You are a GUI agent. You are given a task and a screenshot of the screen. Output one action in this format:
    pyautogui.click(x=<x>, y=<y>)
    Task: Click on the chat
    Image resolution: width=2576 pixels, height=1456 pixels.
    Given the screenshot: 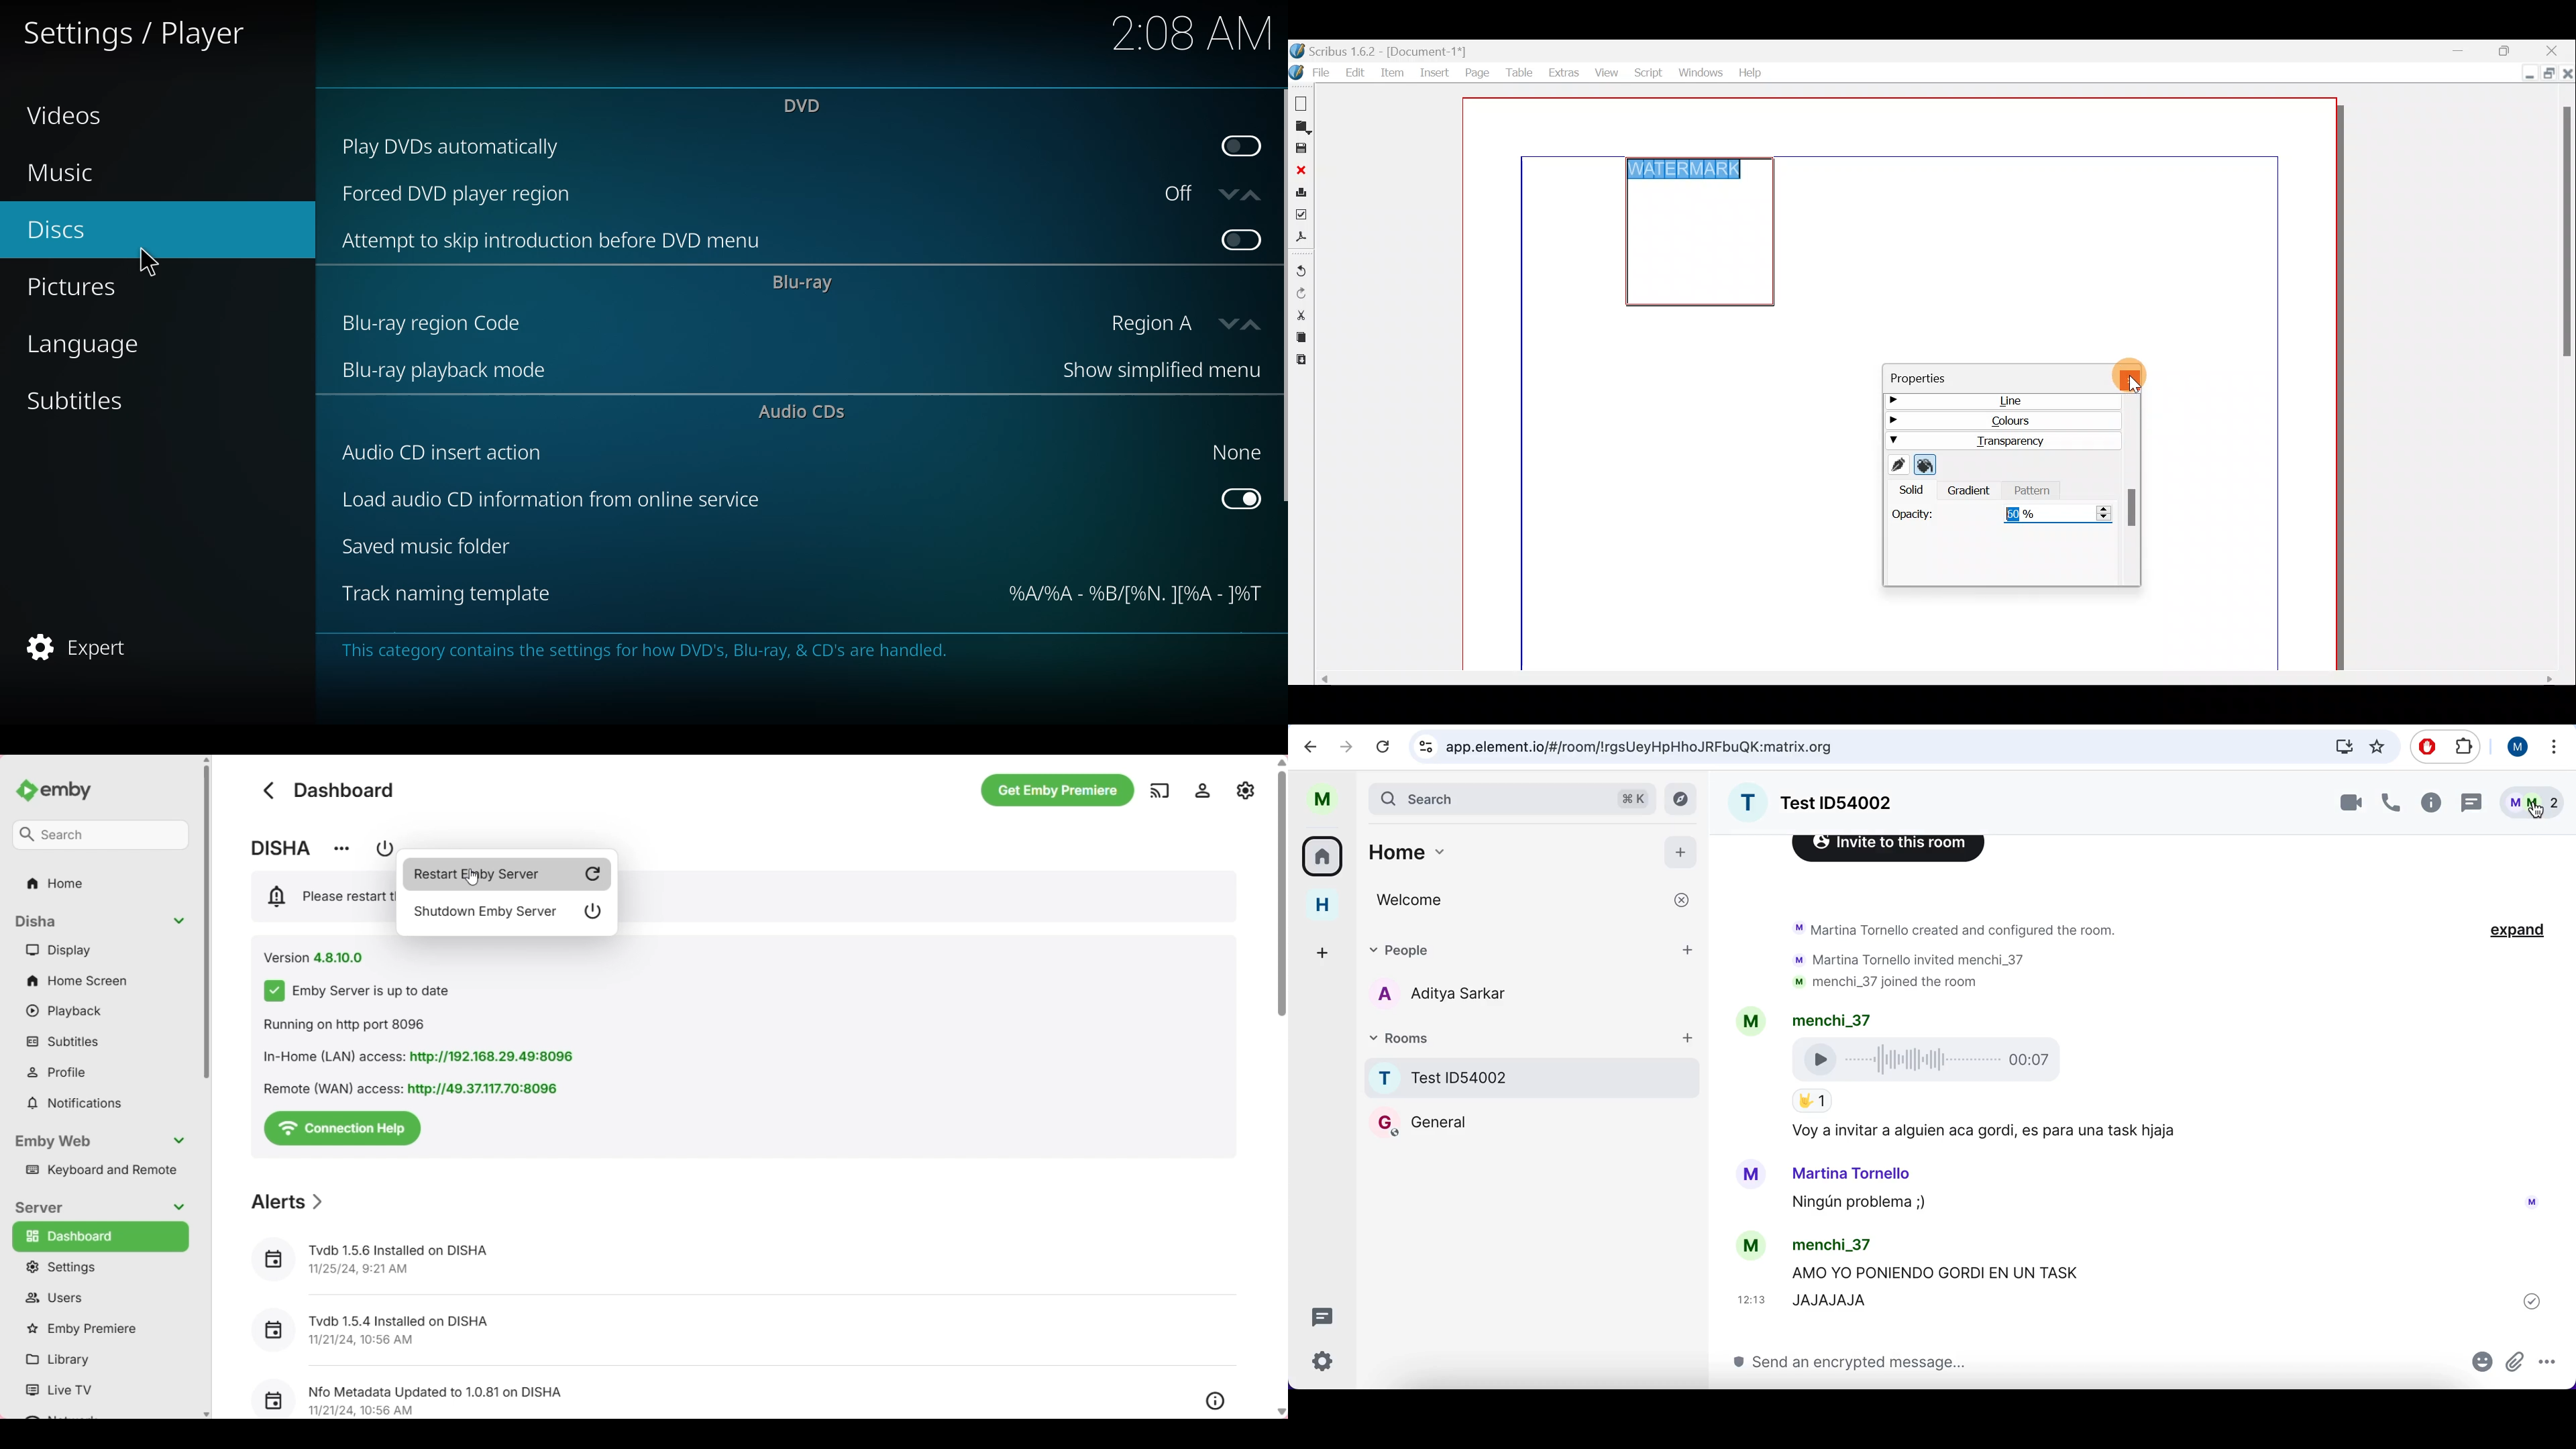 What is the action you would take?
    pyautogui.click(x=2474, y=802)
    